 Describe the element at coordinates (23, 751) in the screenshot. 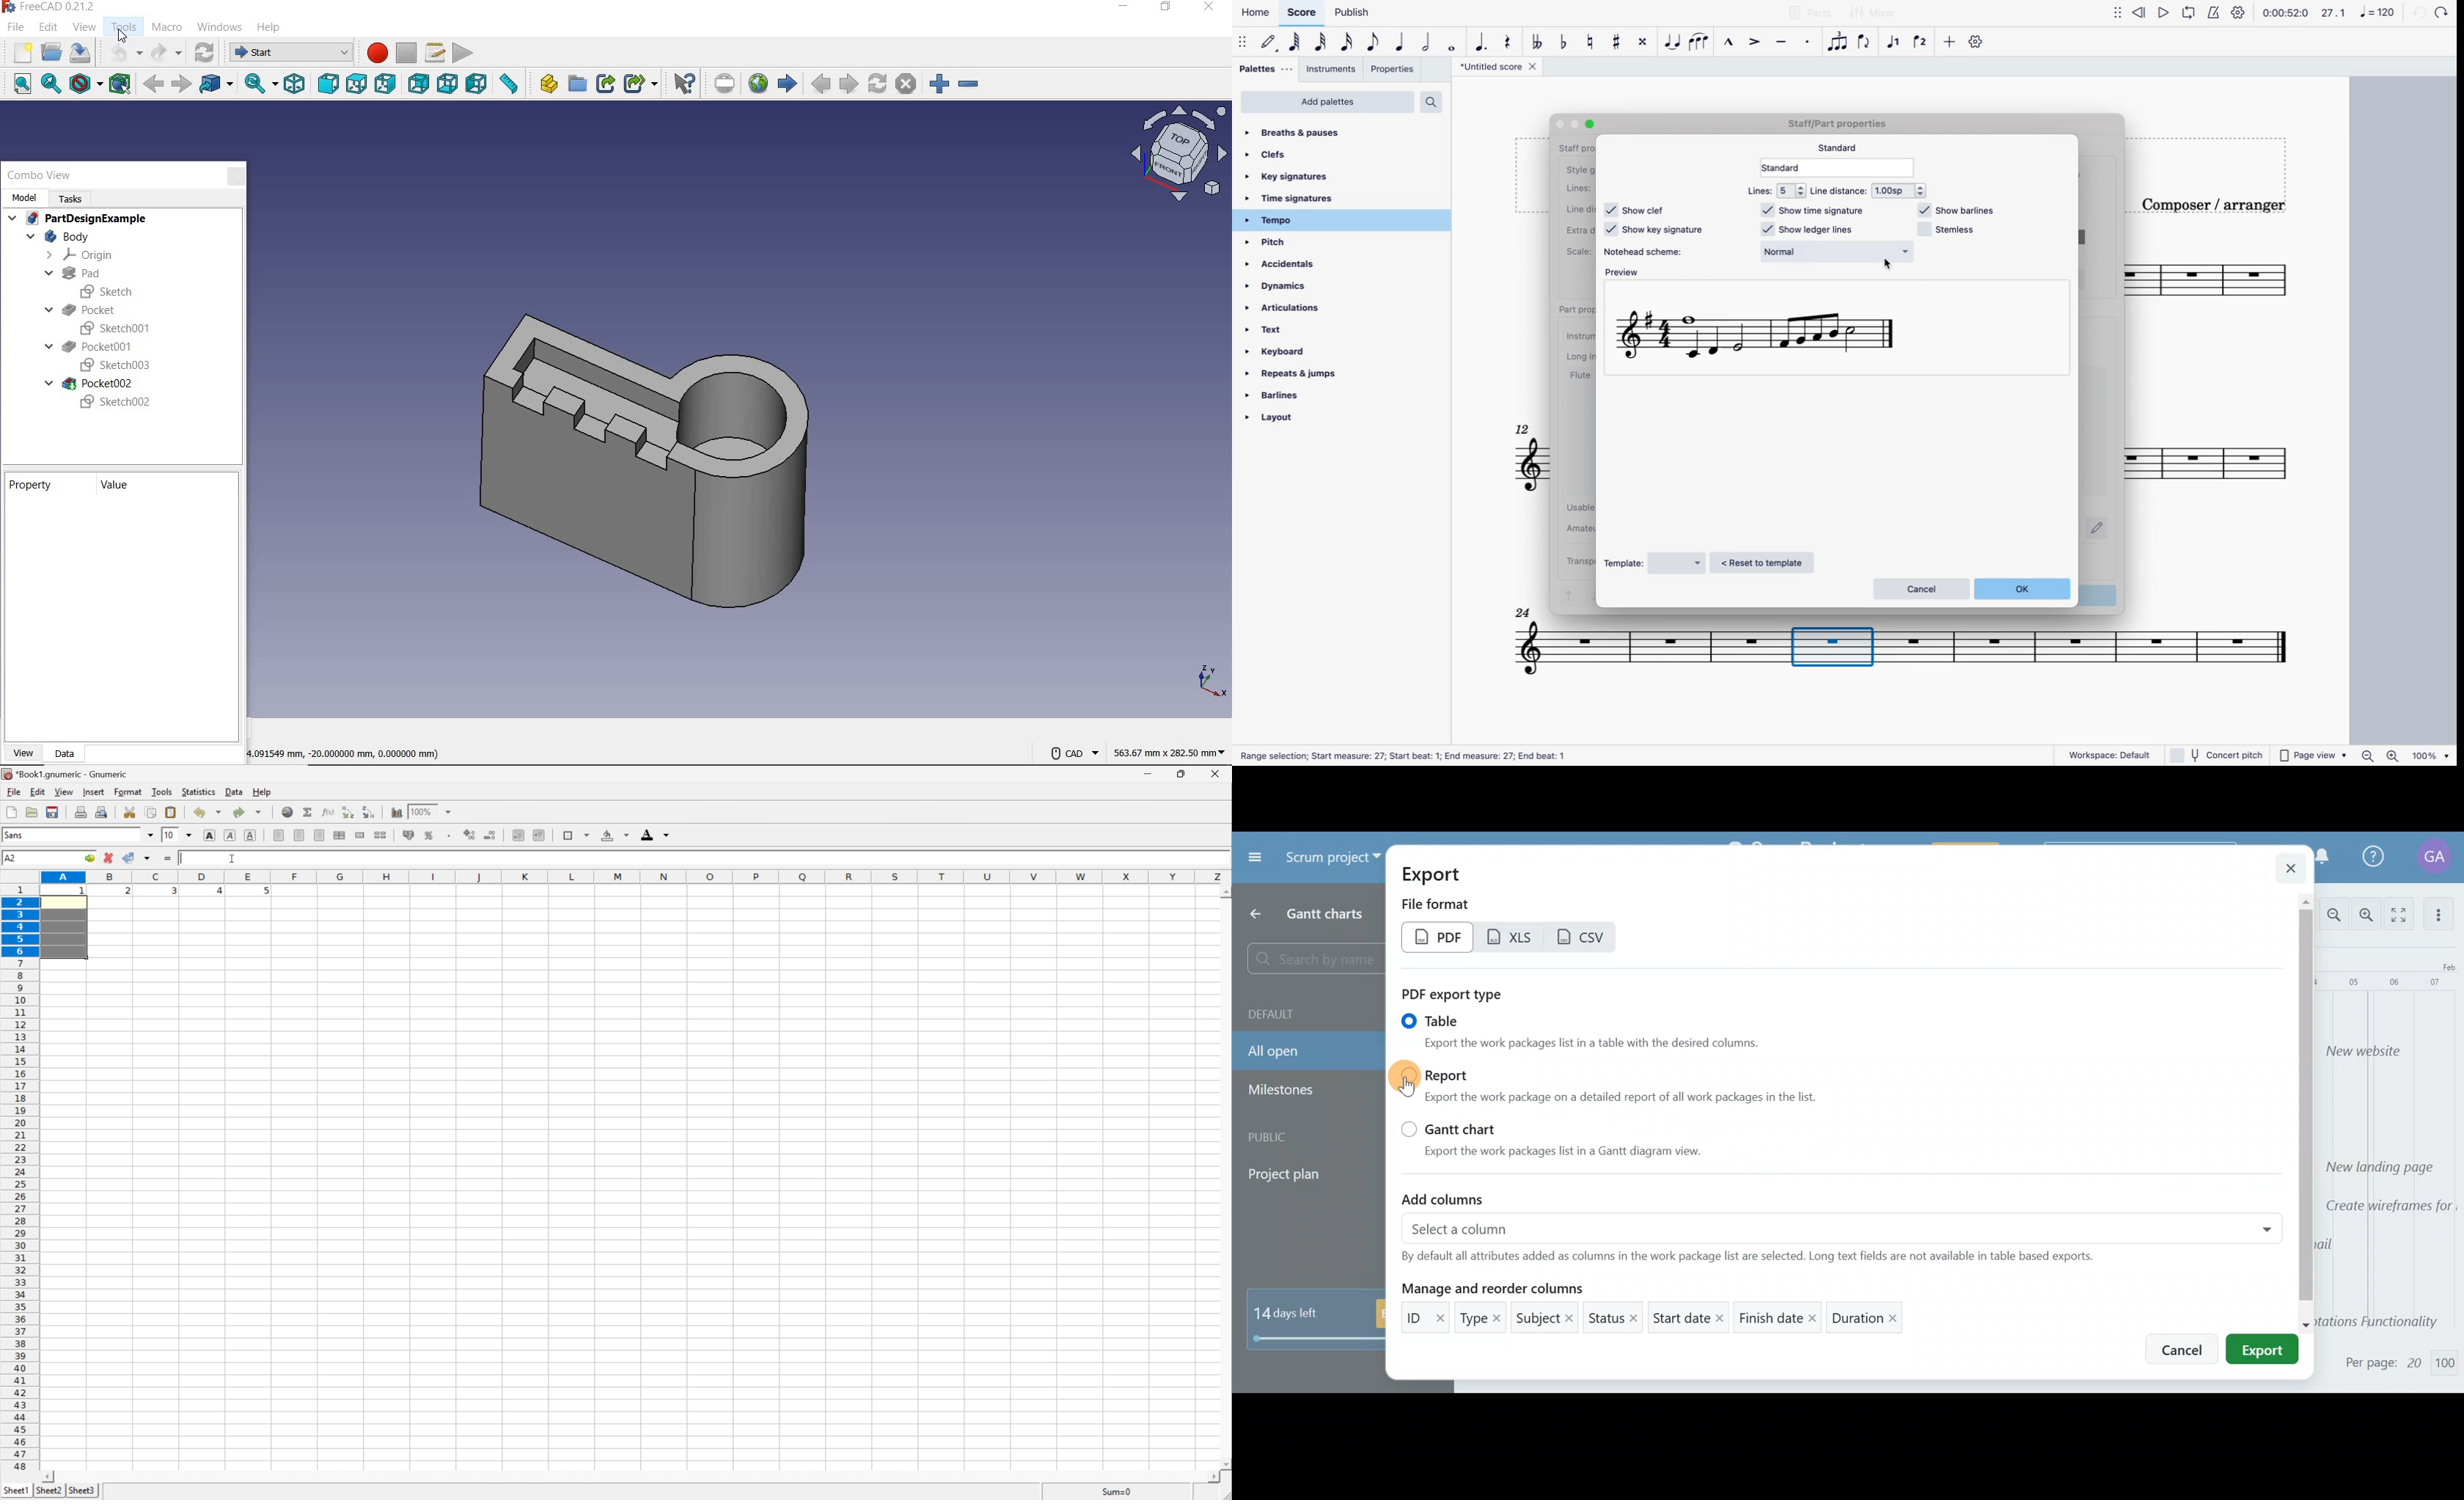

I see `View` at that location.